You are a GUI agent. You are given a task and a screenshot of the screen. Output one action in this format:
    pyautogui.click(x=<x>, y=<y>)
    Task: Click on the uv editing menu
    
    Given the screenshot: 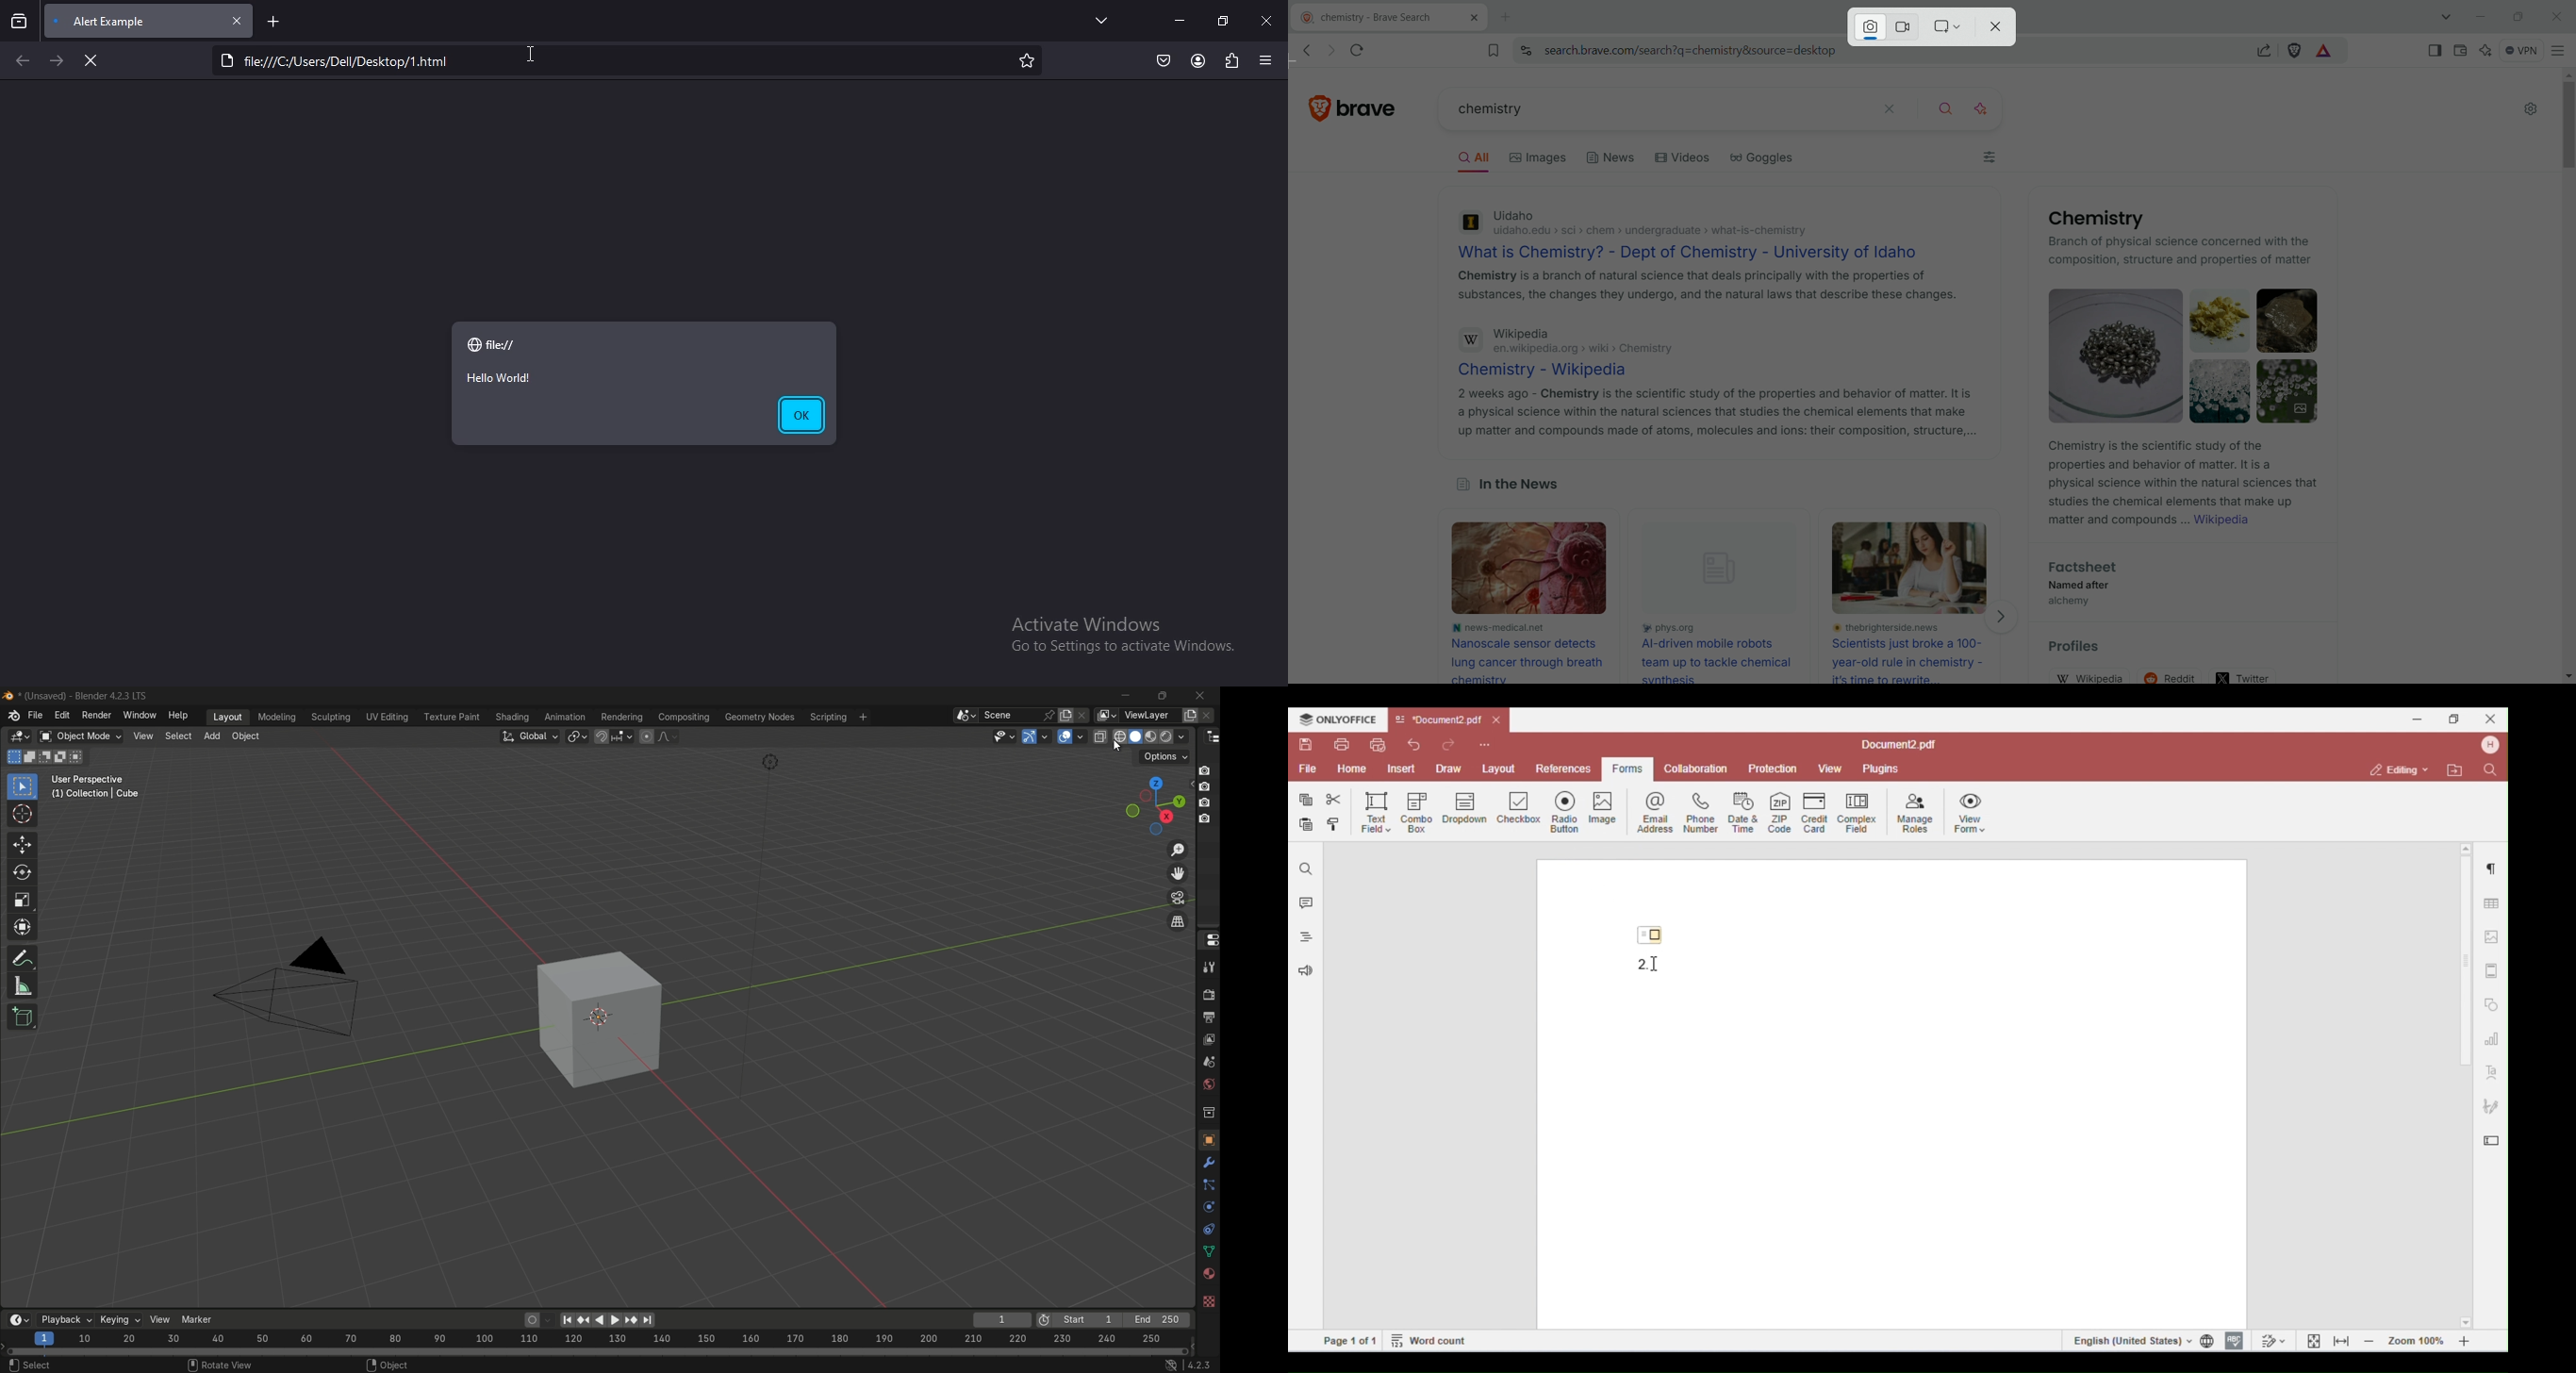 What is the action you would take?
    pyautogui.click(x=386, y=718)
    